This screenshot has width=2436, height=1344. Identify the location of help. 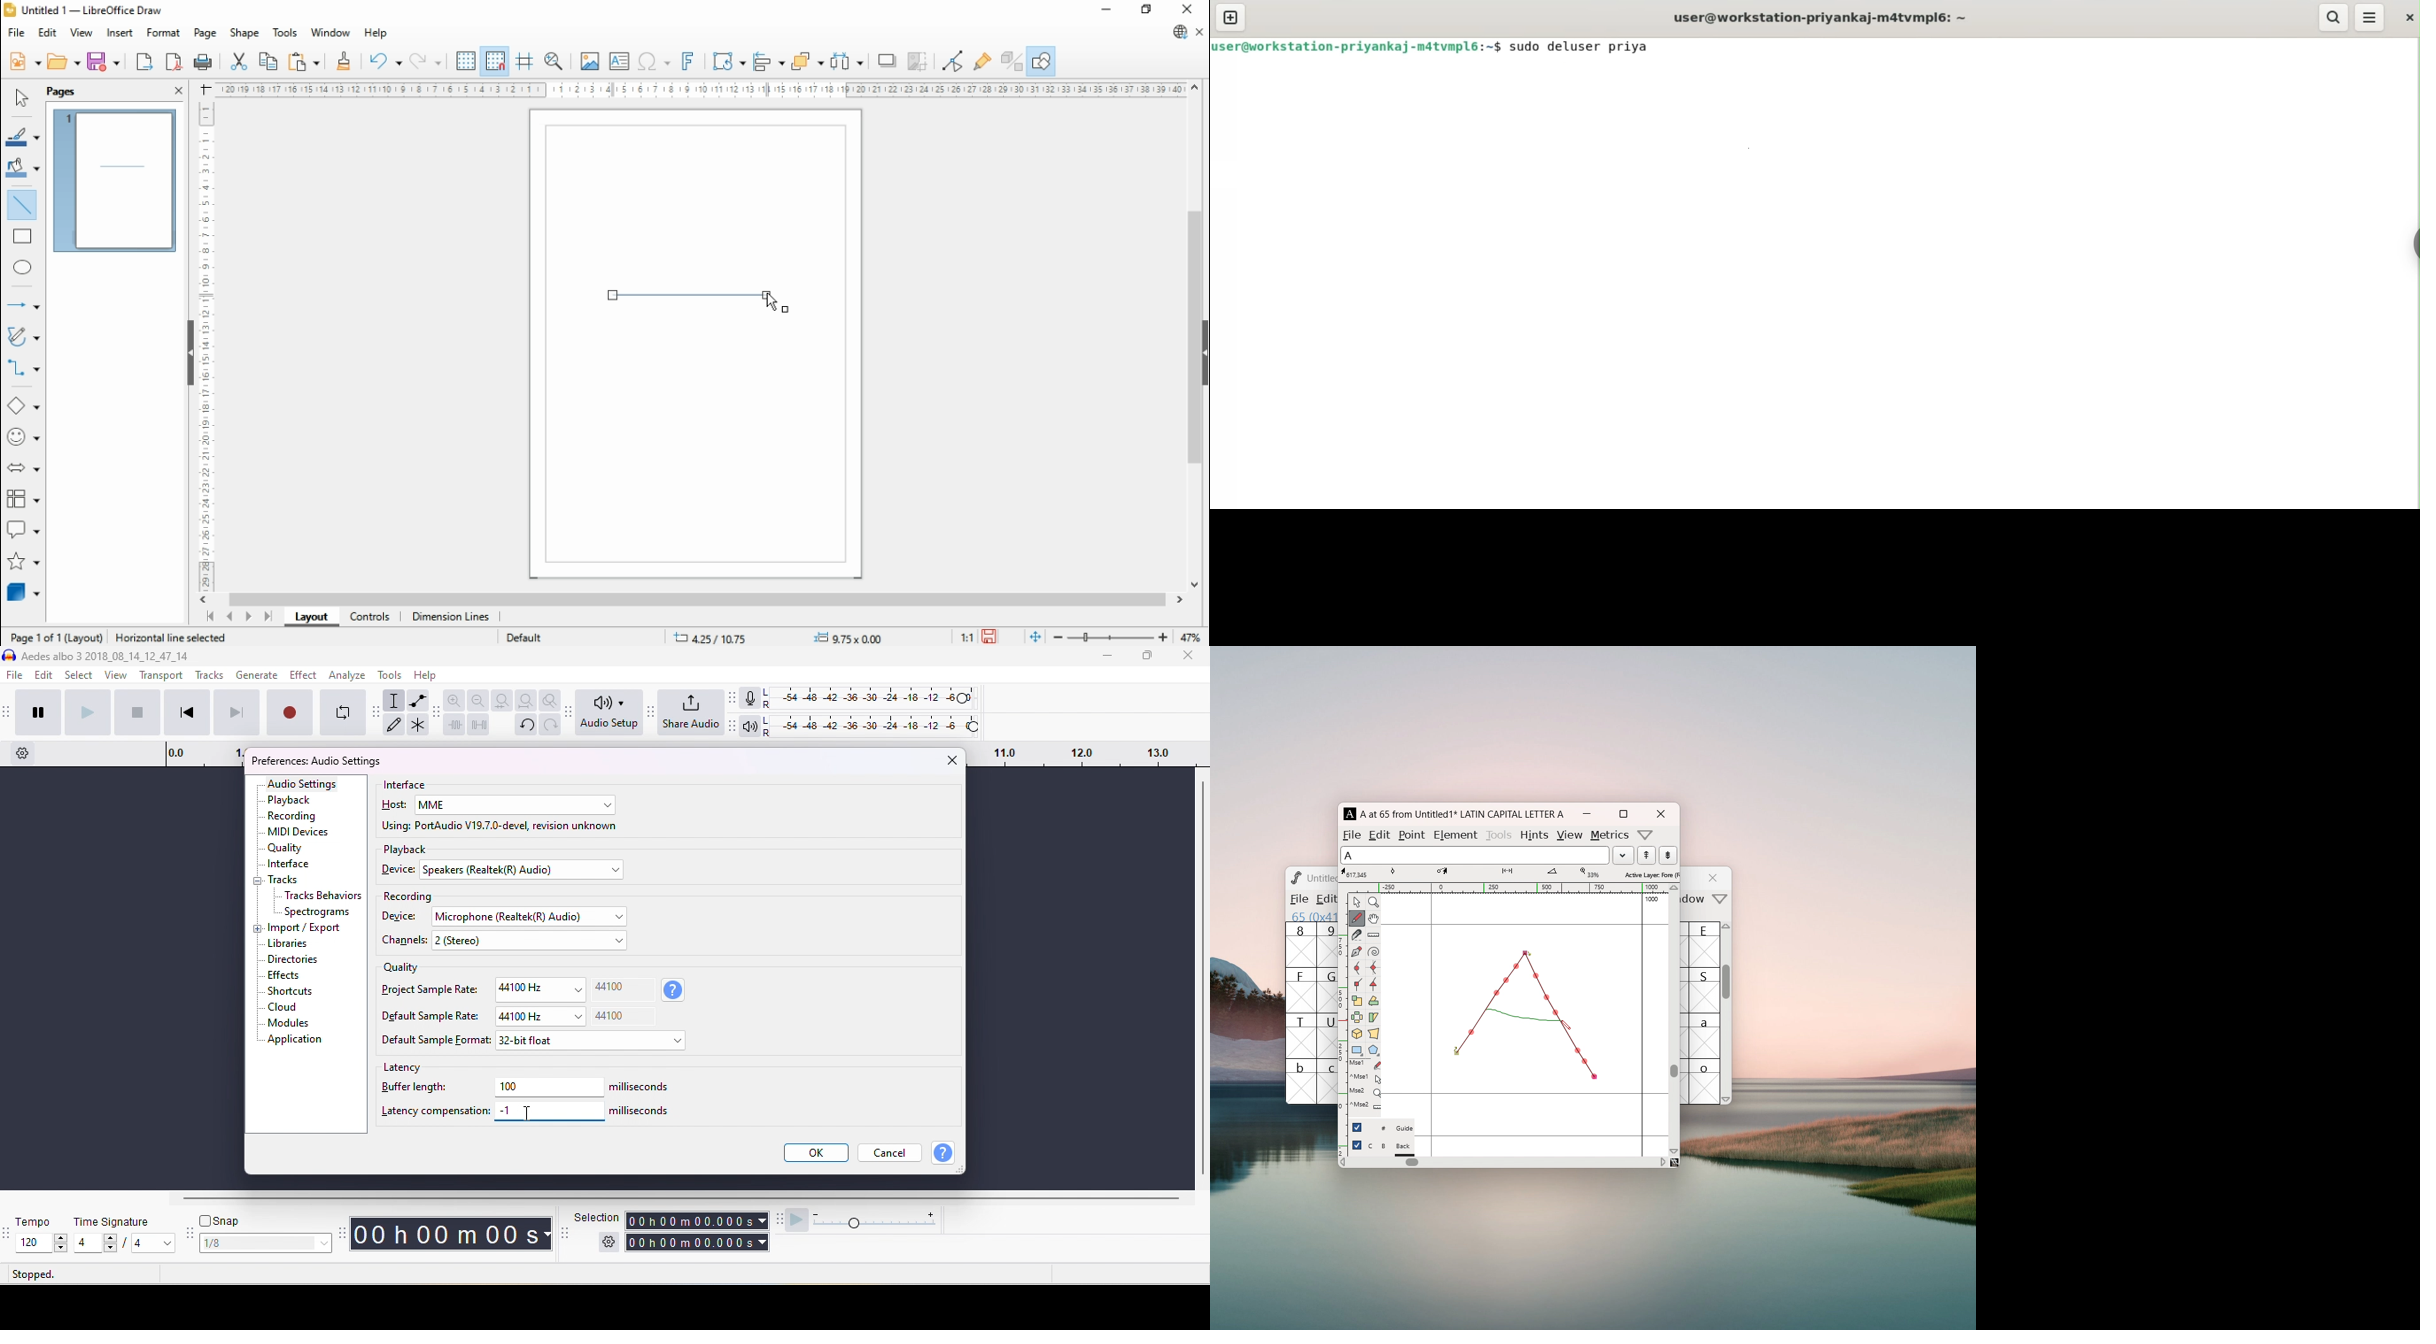
(376, 33).